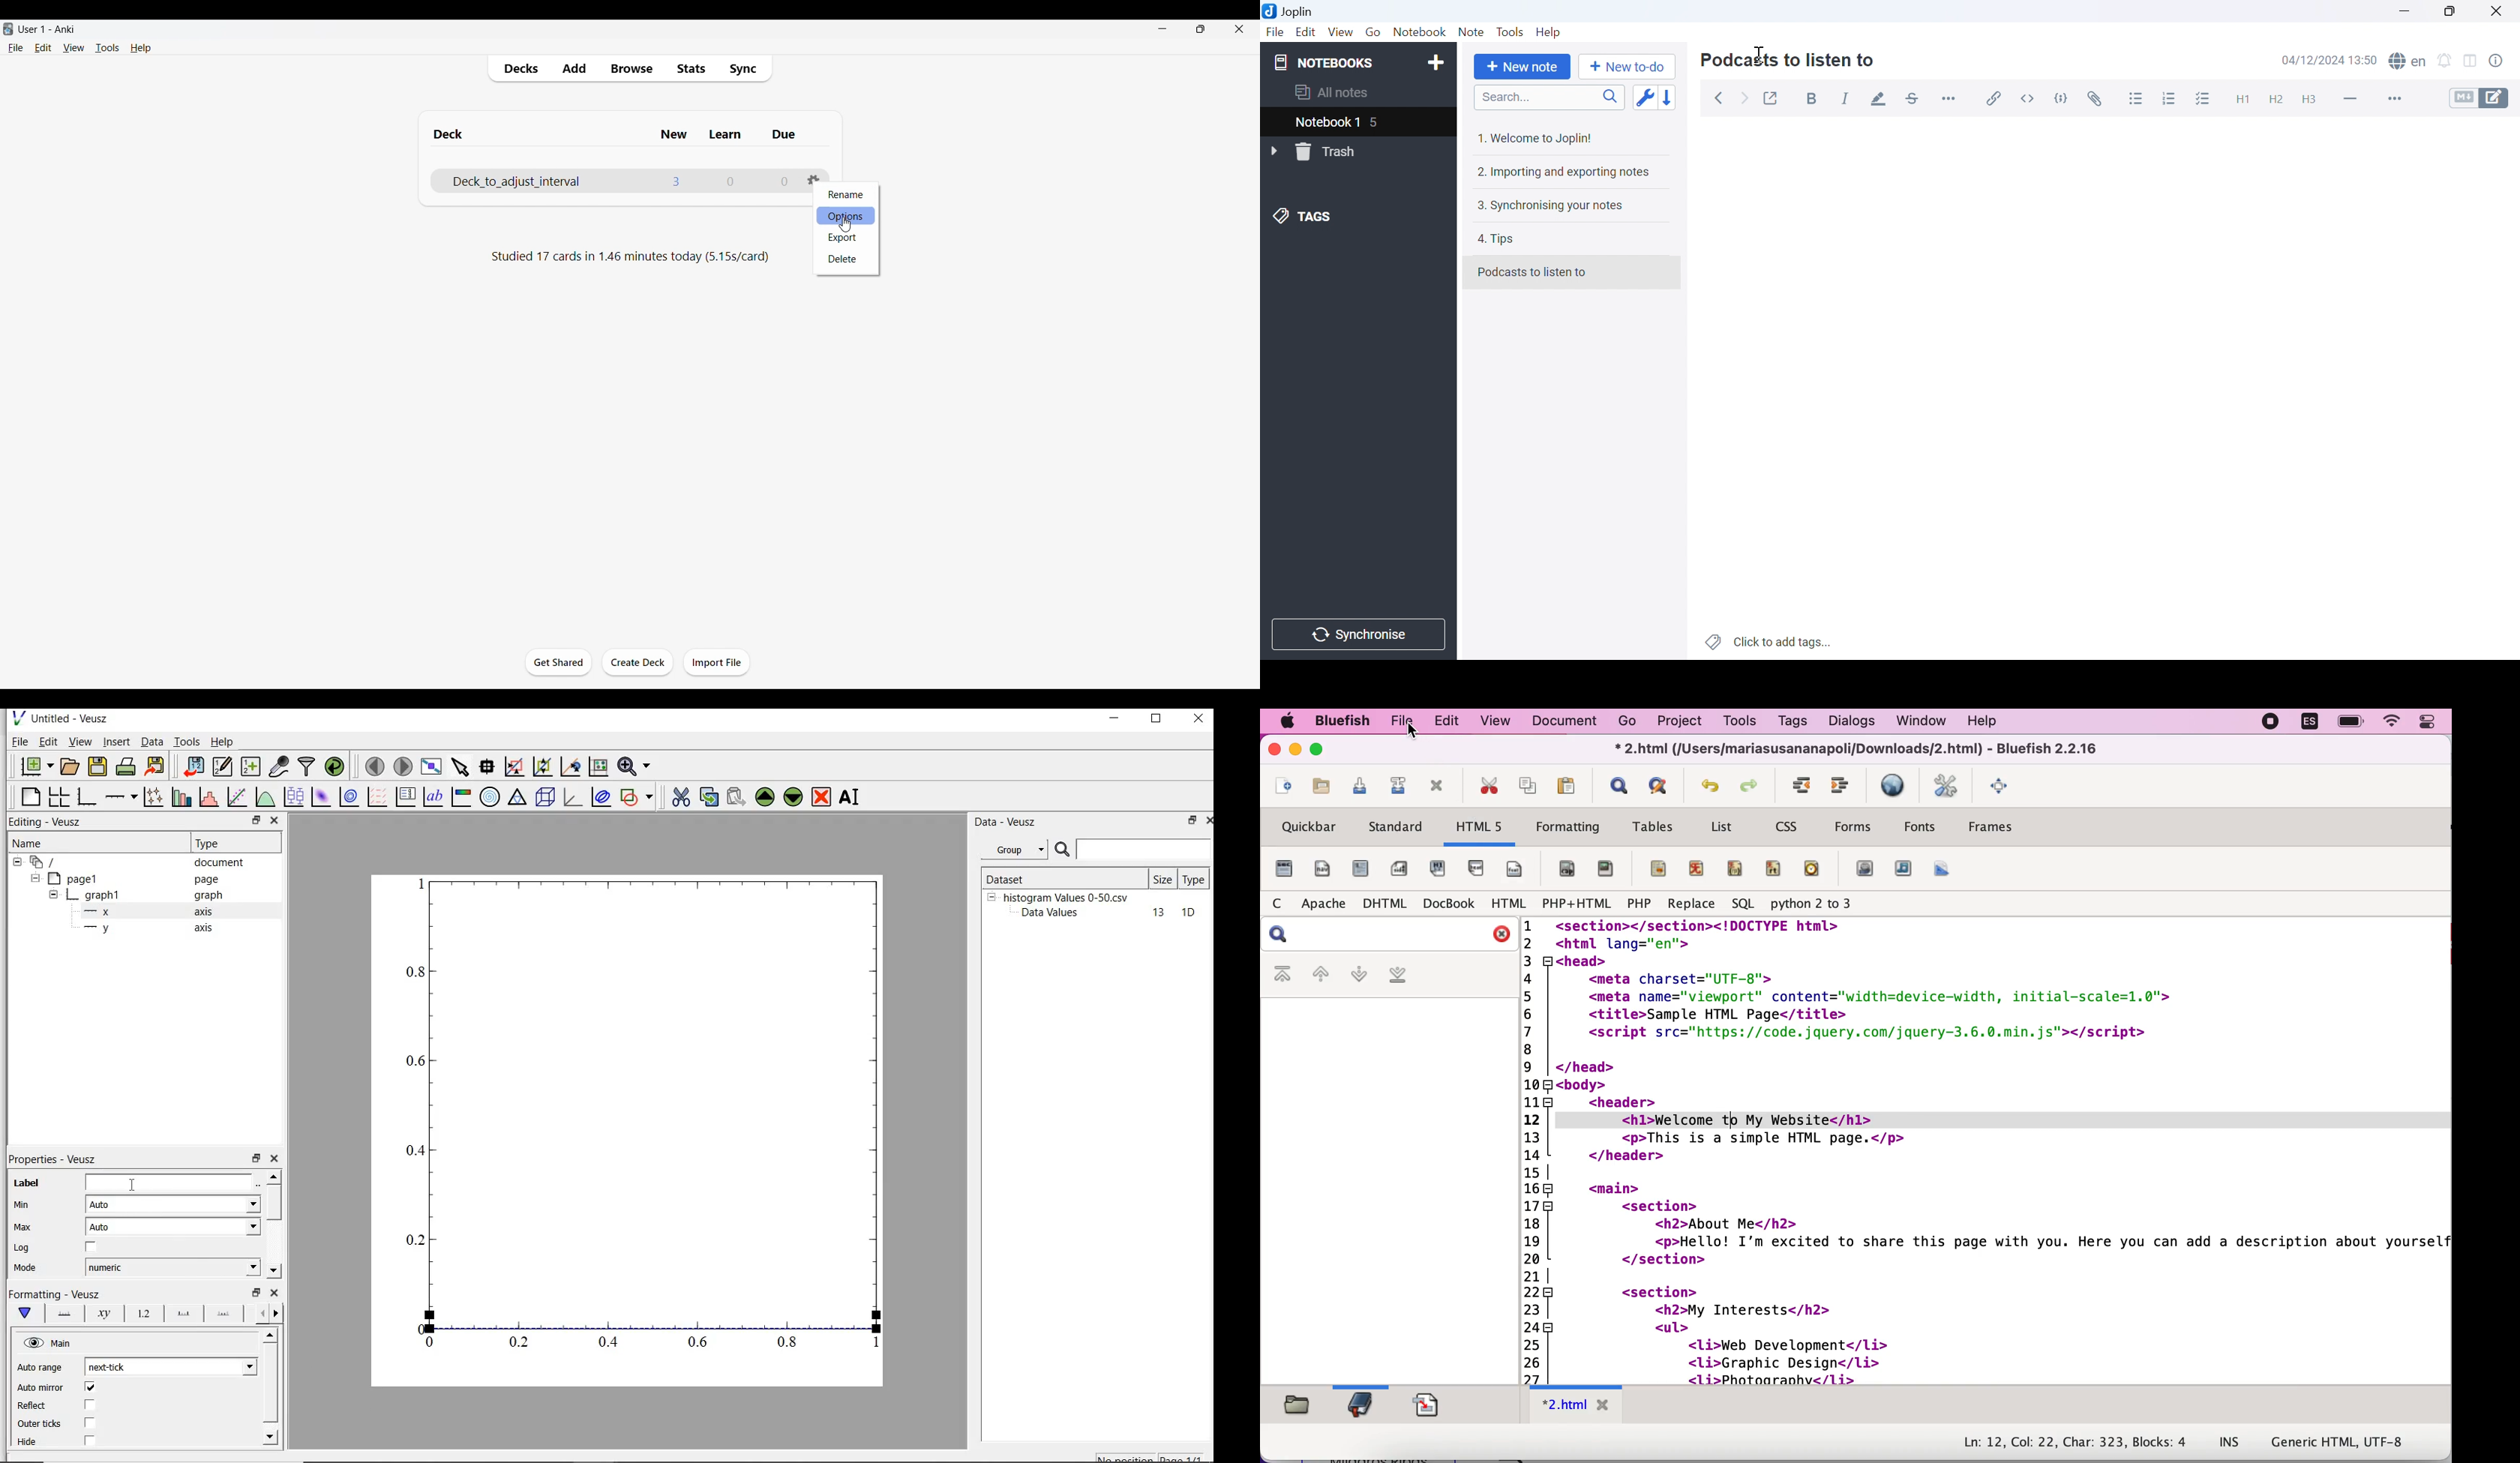 Image resolution: width=2520 pixels, height=1484 pixels. I want to click on 2. Importing and exporting notes, so click(1564, 173).